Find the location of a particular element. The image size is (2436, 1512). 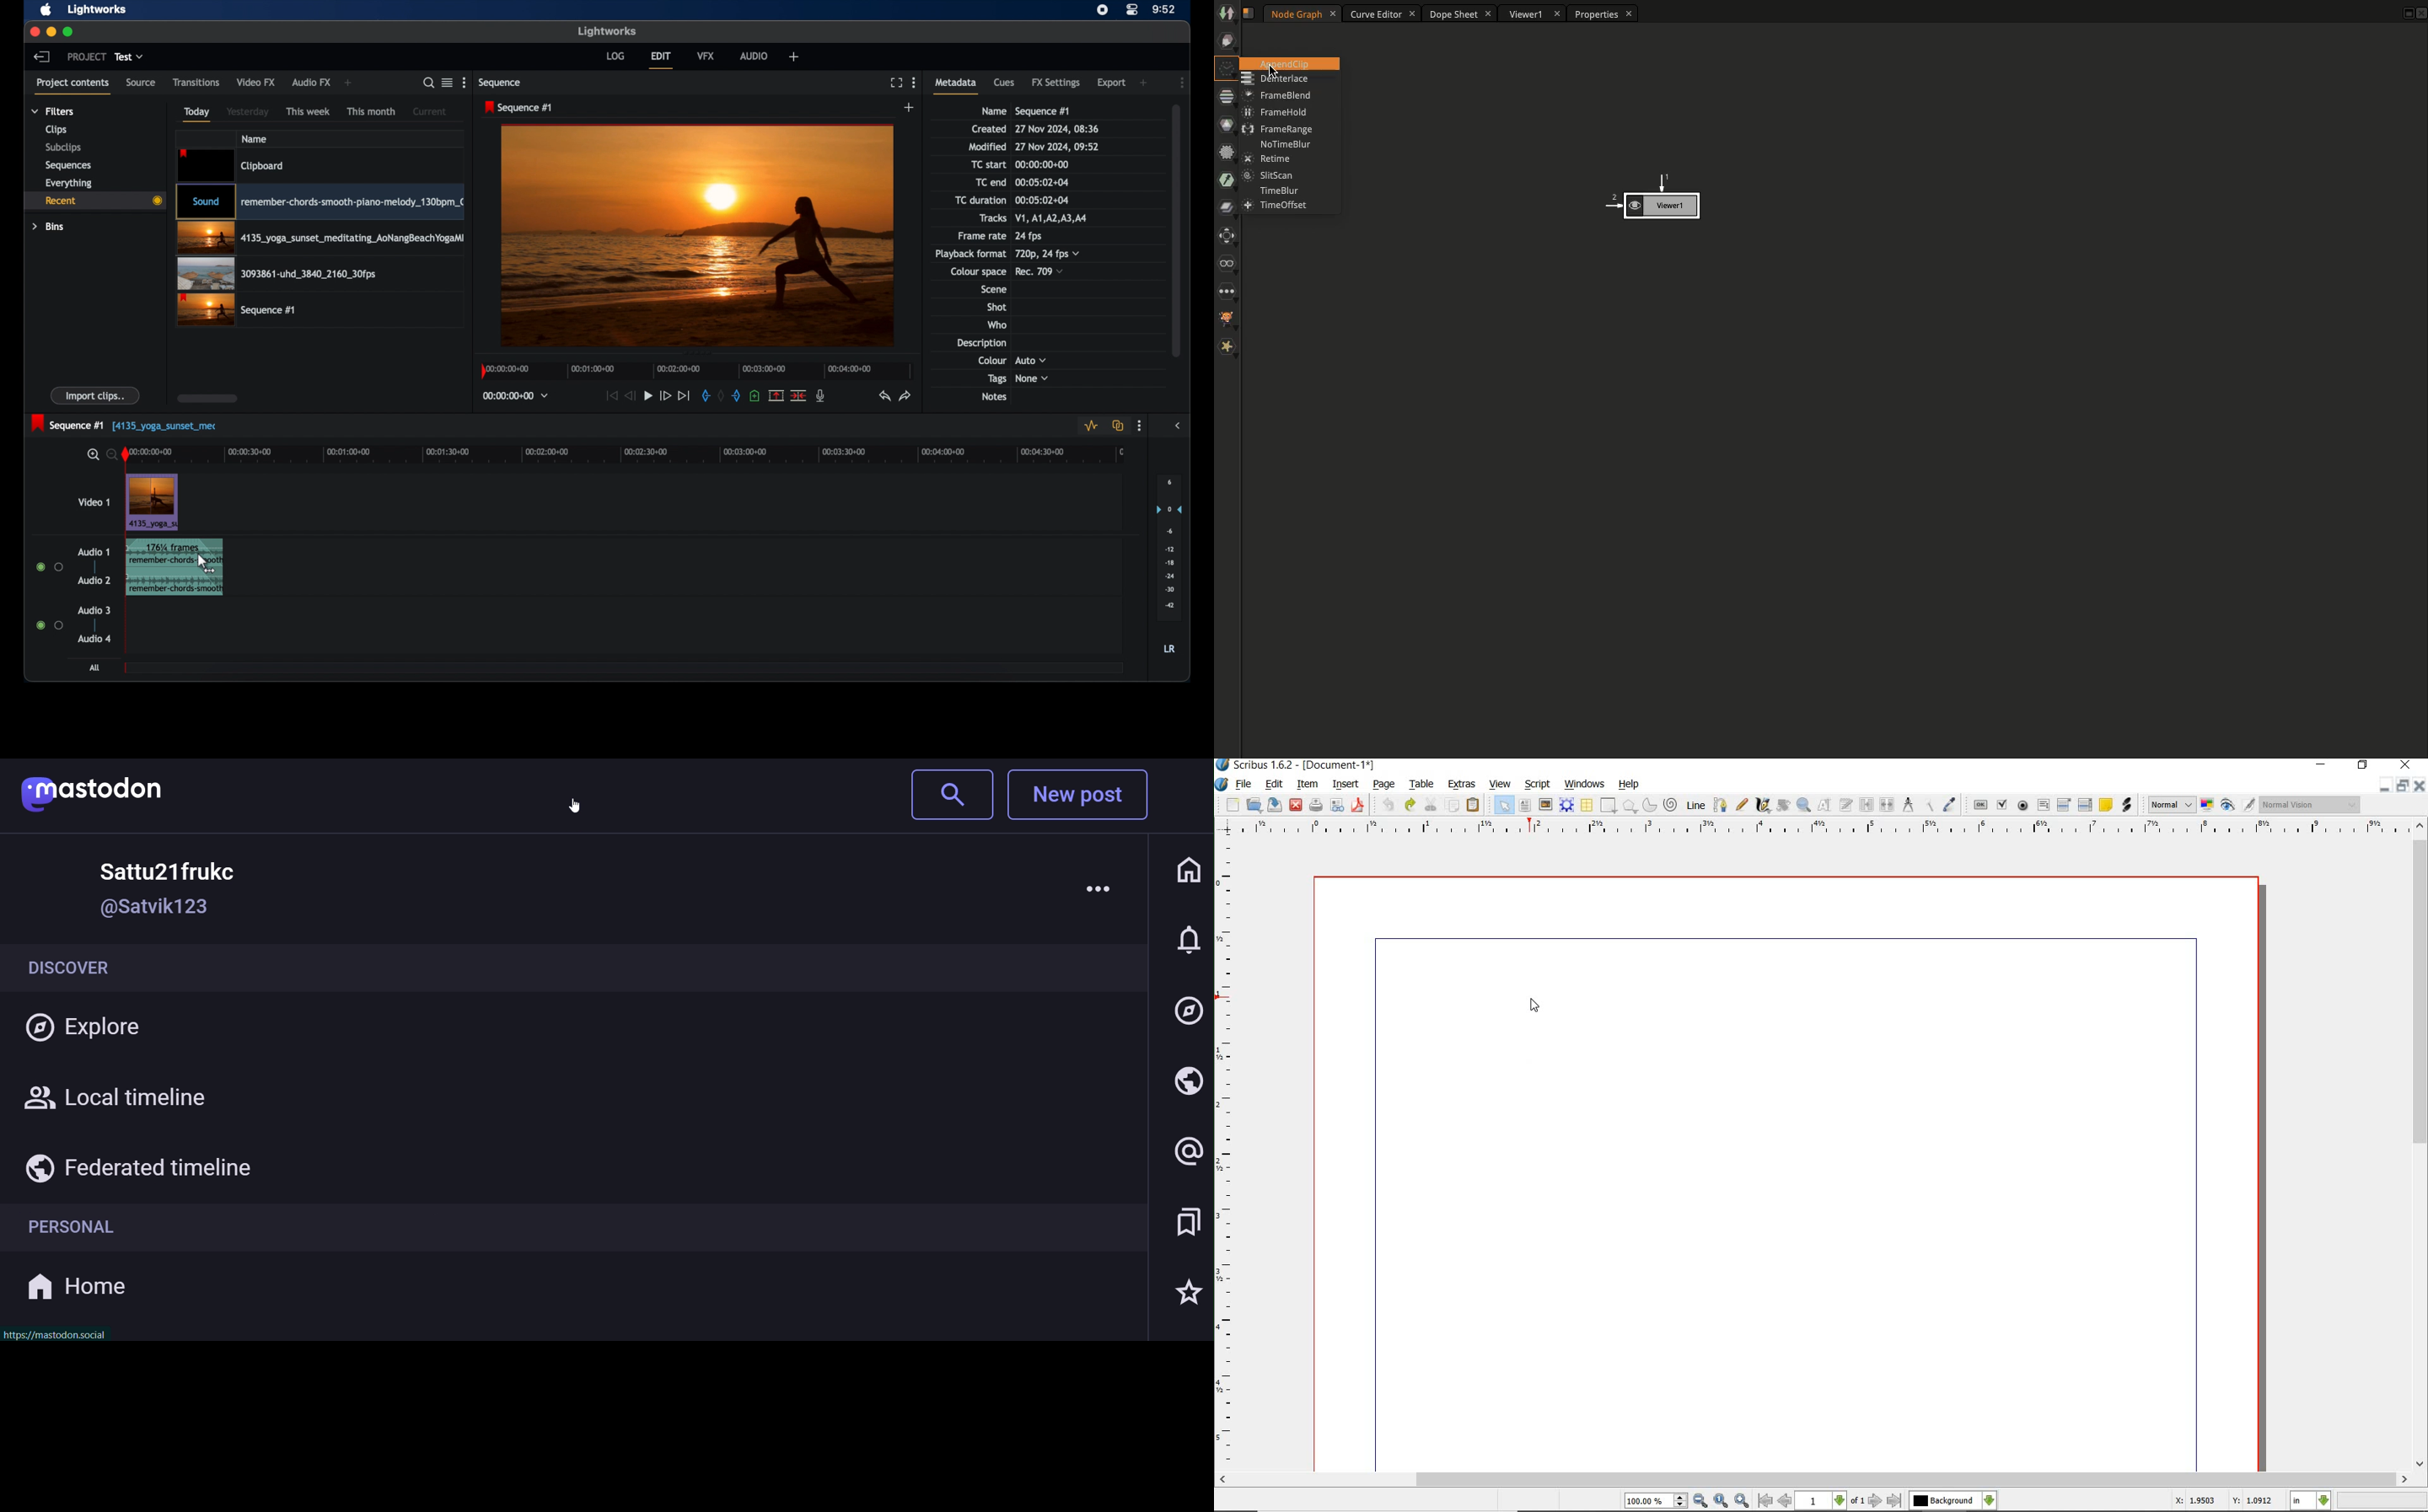

everything is located at coordinates (68, 183).